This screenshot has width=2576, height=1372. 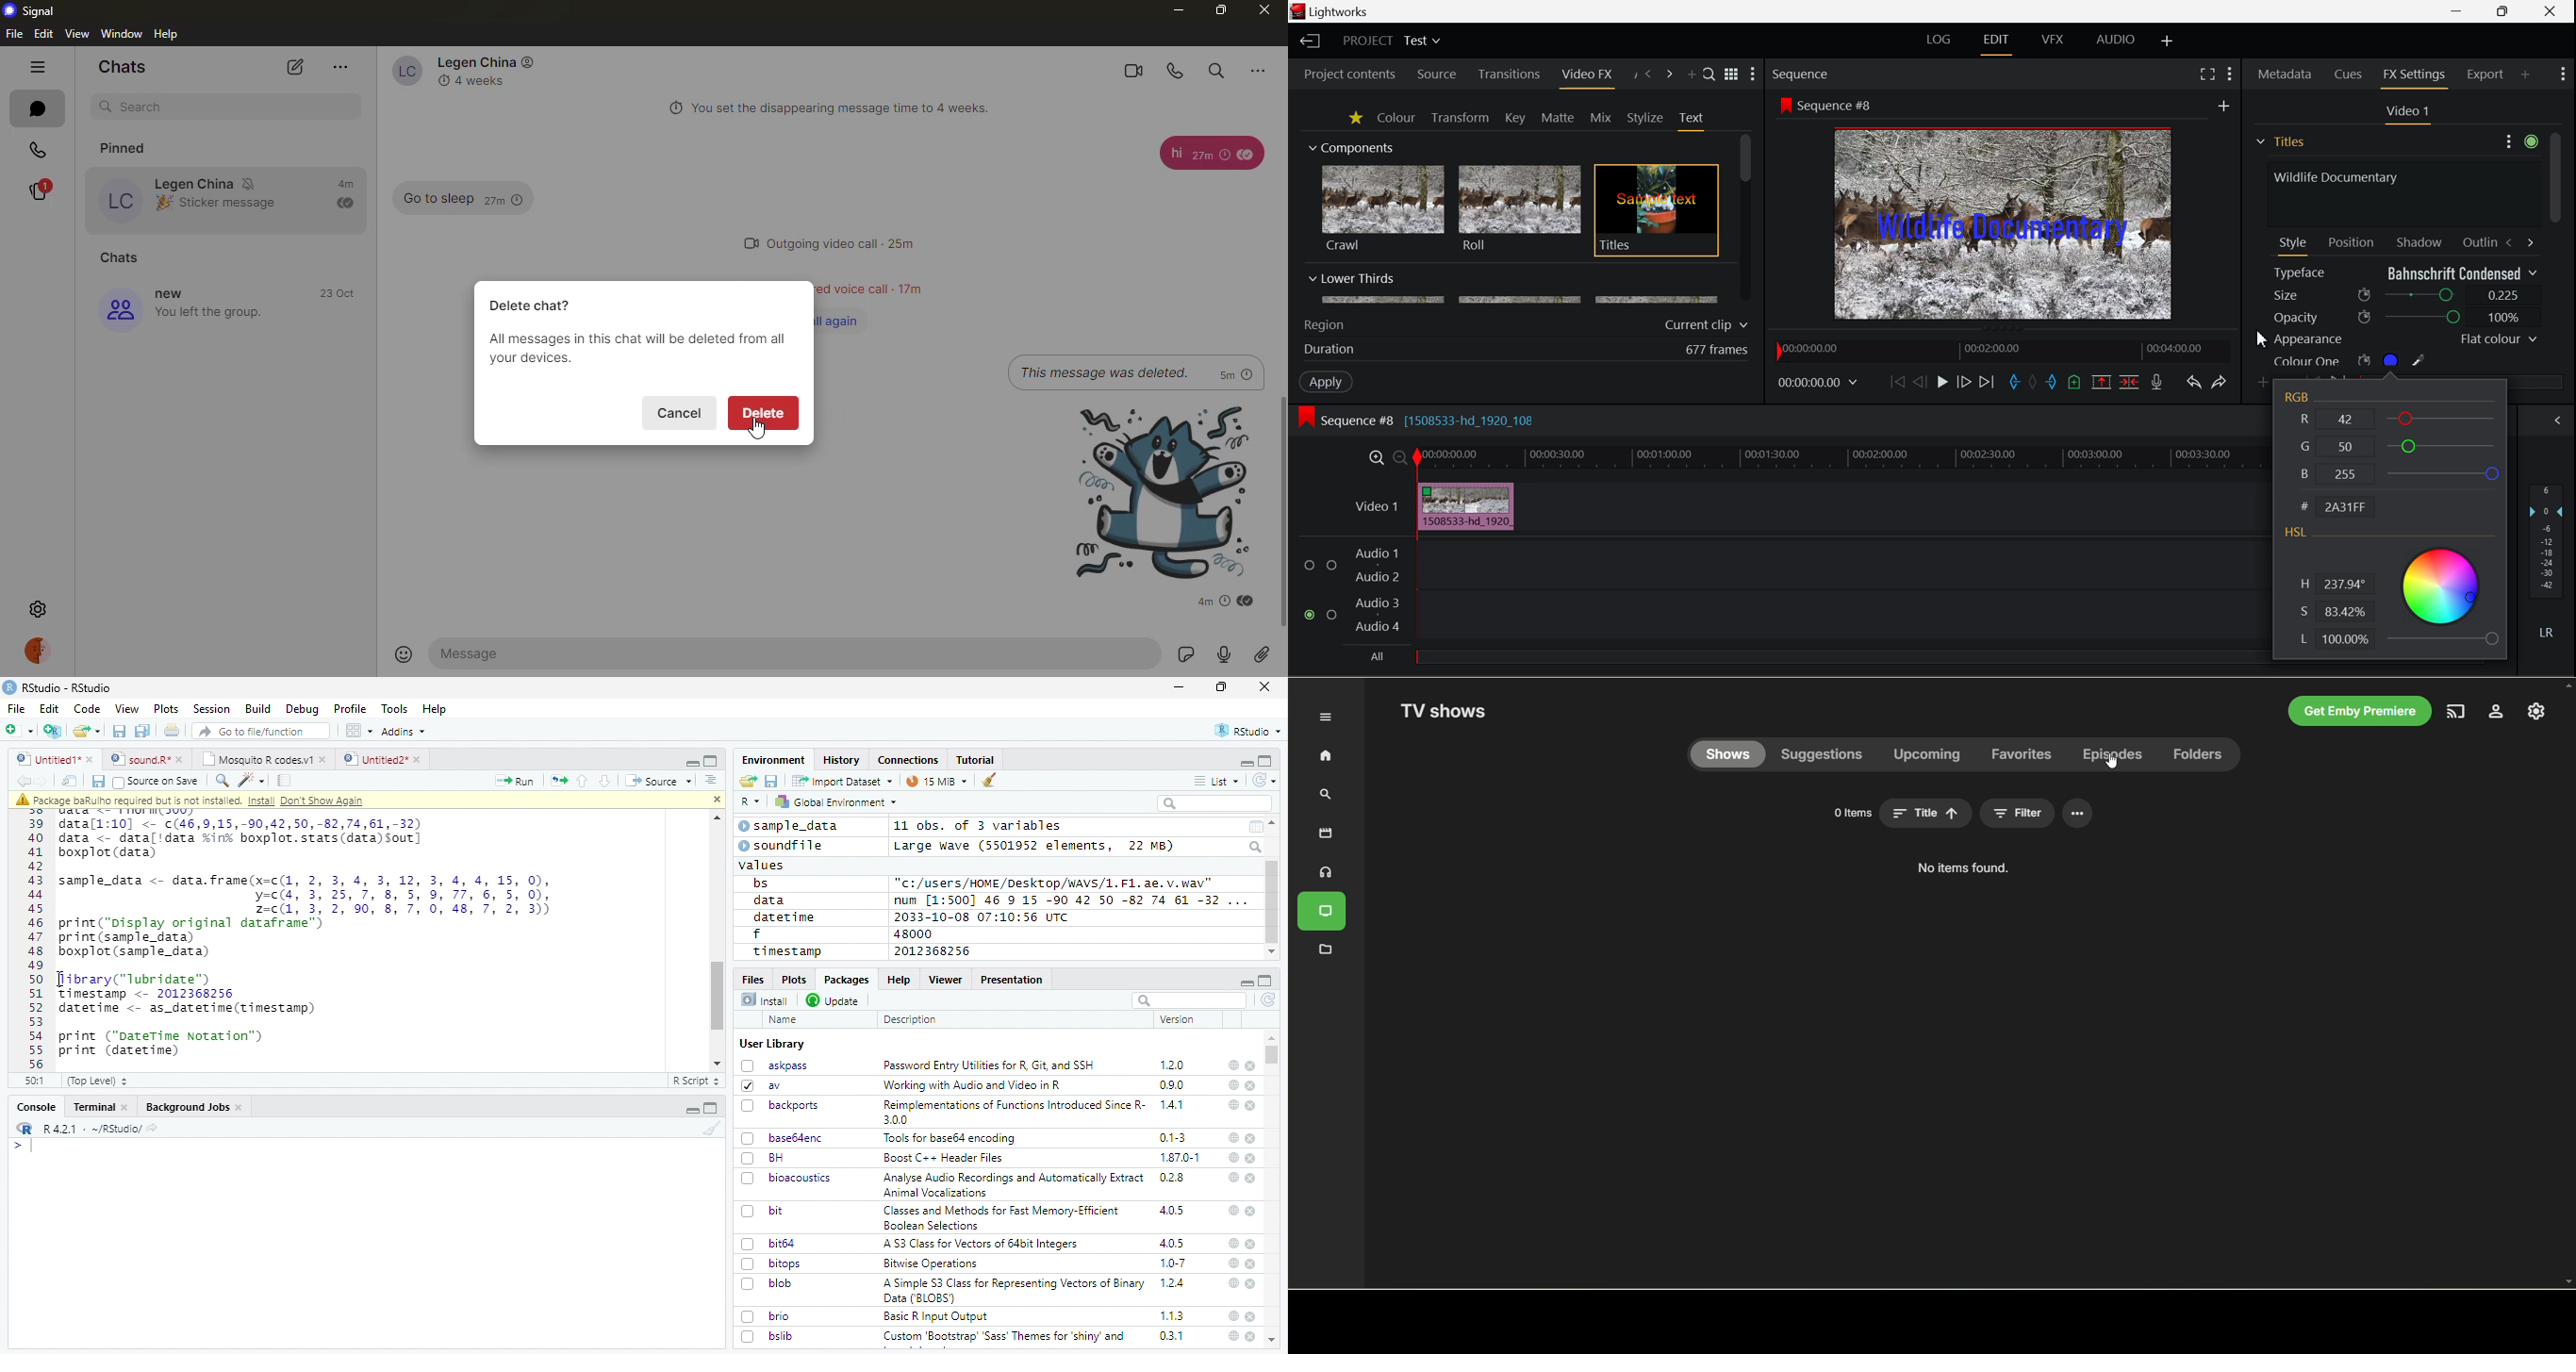 I want to click on search bar, so click(x=1187, y=999).